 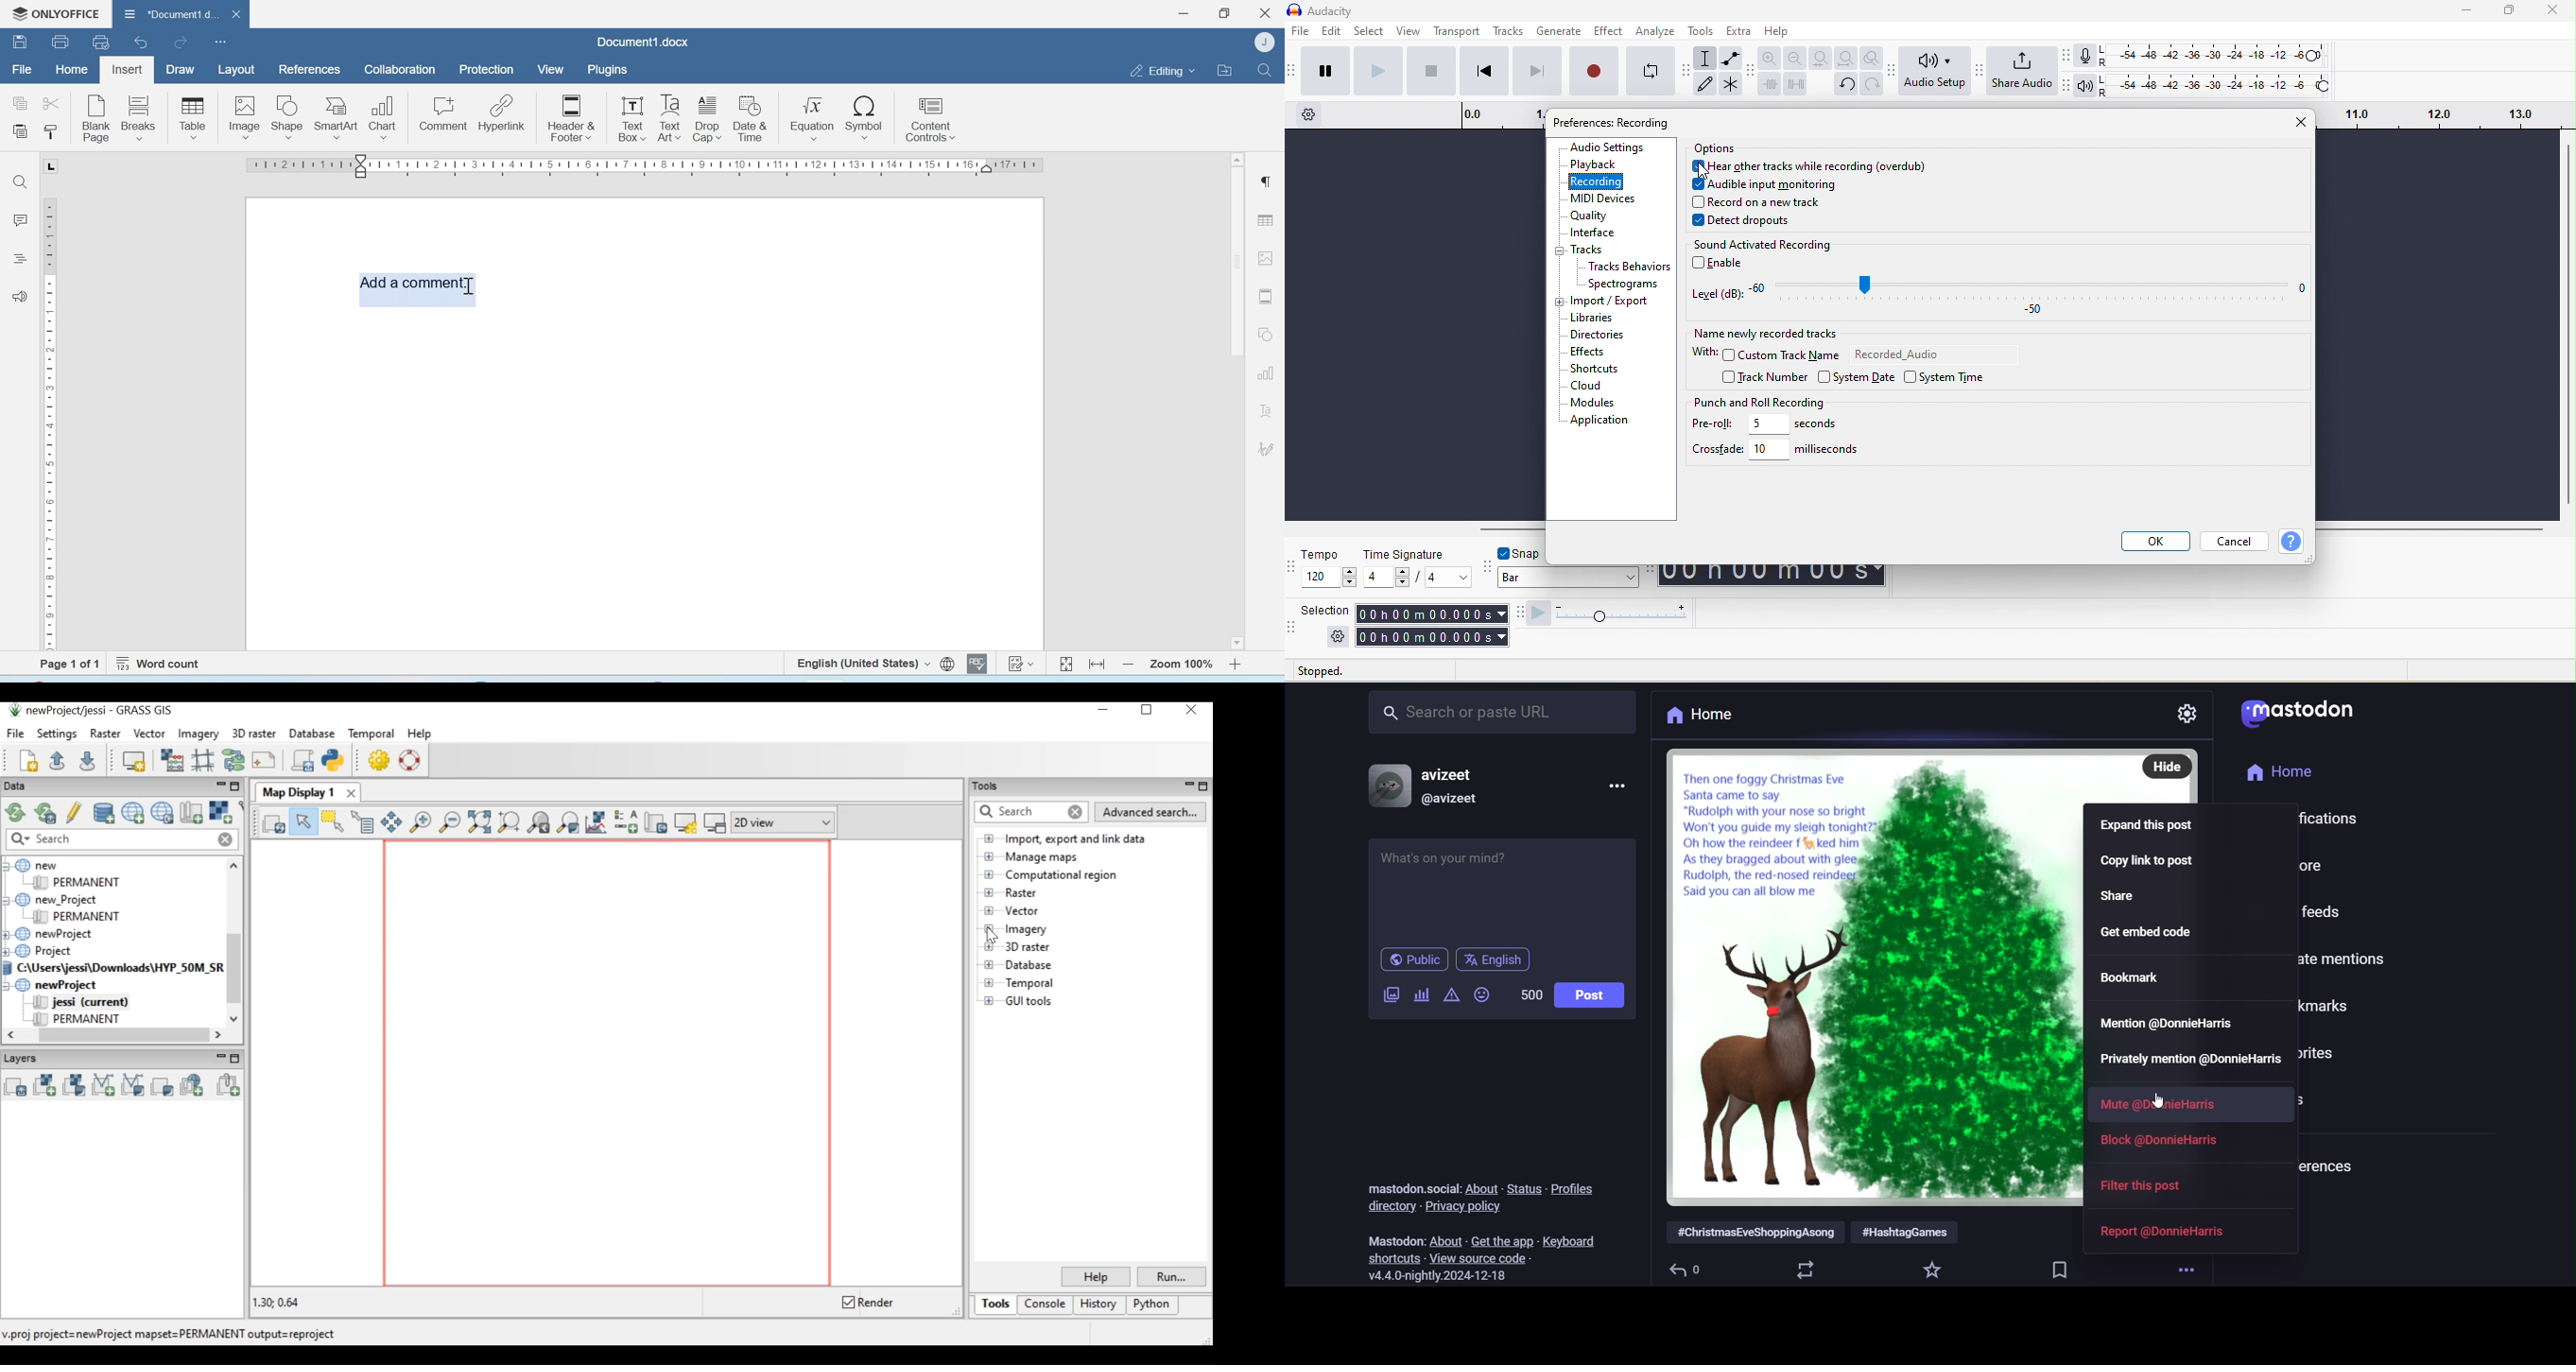 What do you see at coordinates (812, 116) in the screenshot?
I see `Equation` at bounding box center [812, 116].